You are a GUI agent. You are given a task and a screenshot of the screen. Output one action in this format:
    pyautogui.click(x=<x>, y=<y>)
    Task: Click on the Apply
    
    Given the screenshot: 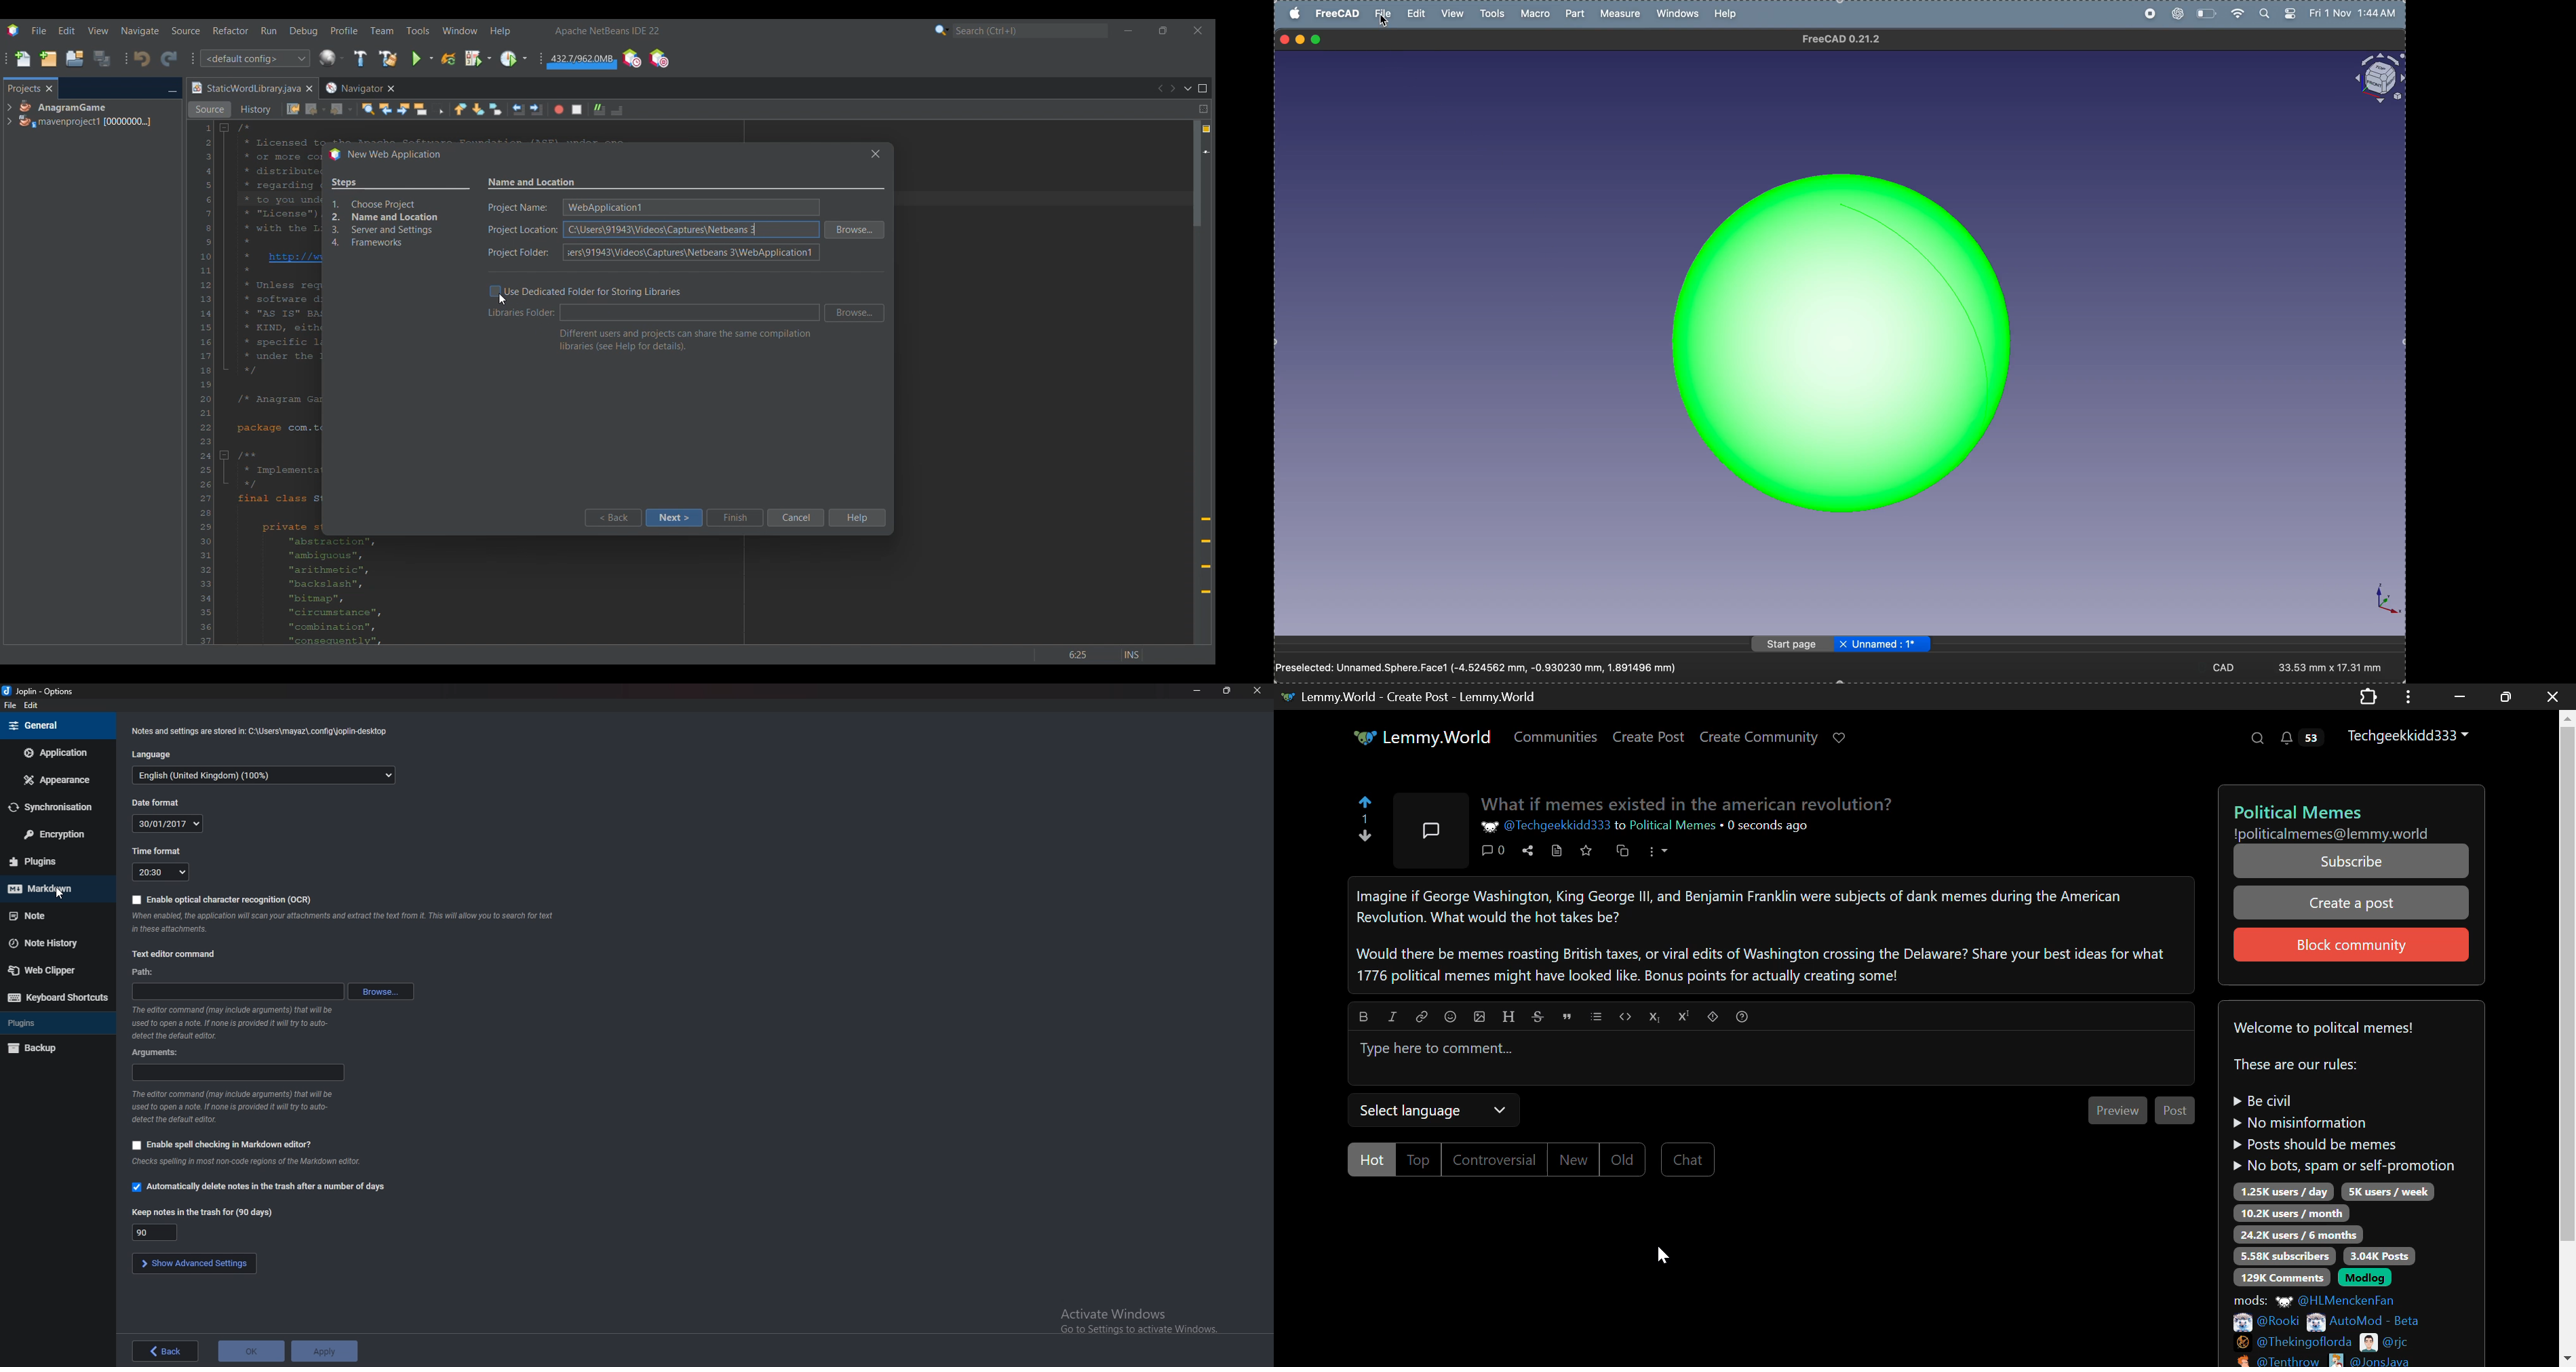 What is the action you would take?
    pyautogui.click(x=323, y=1350)
    